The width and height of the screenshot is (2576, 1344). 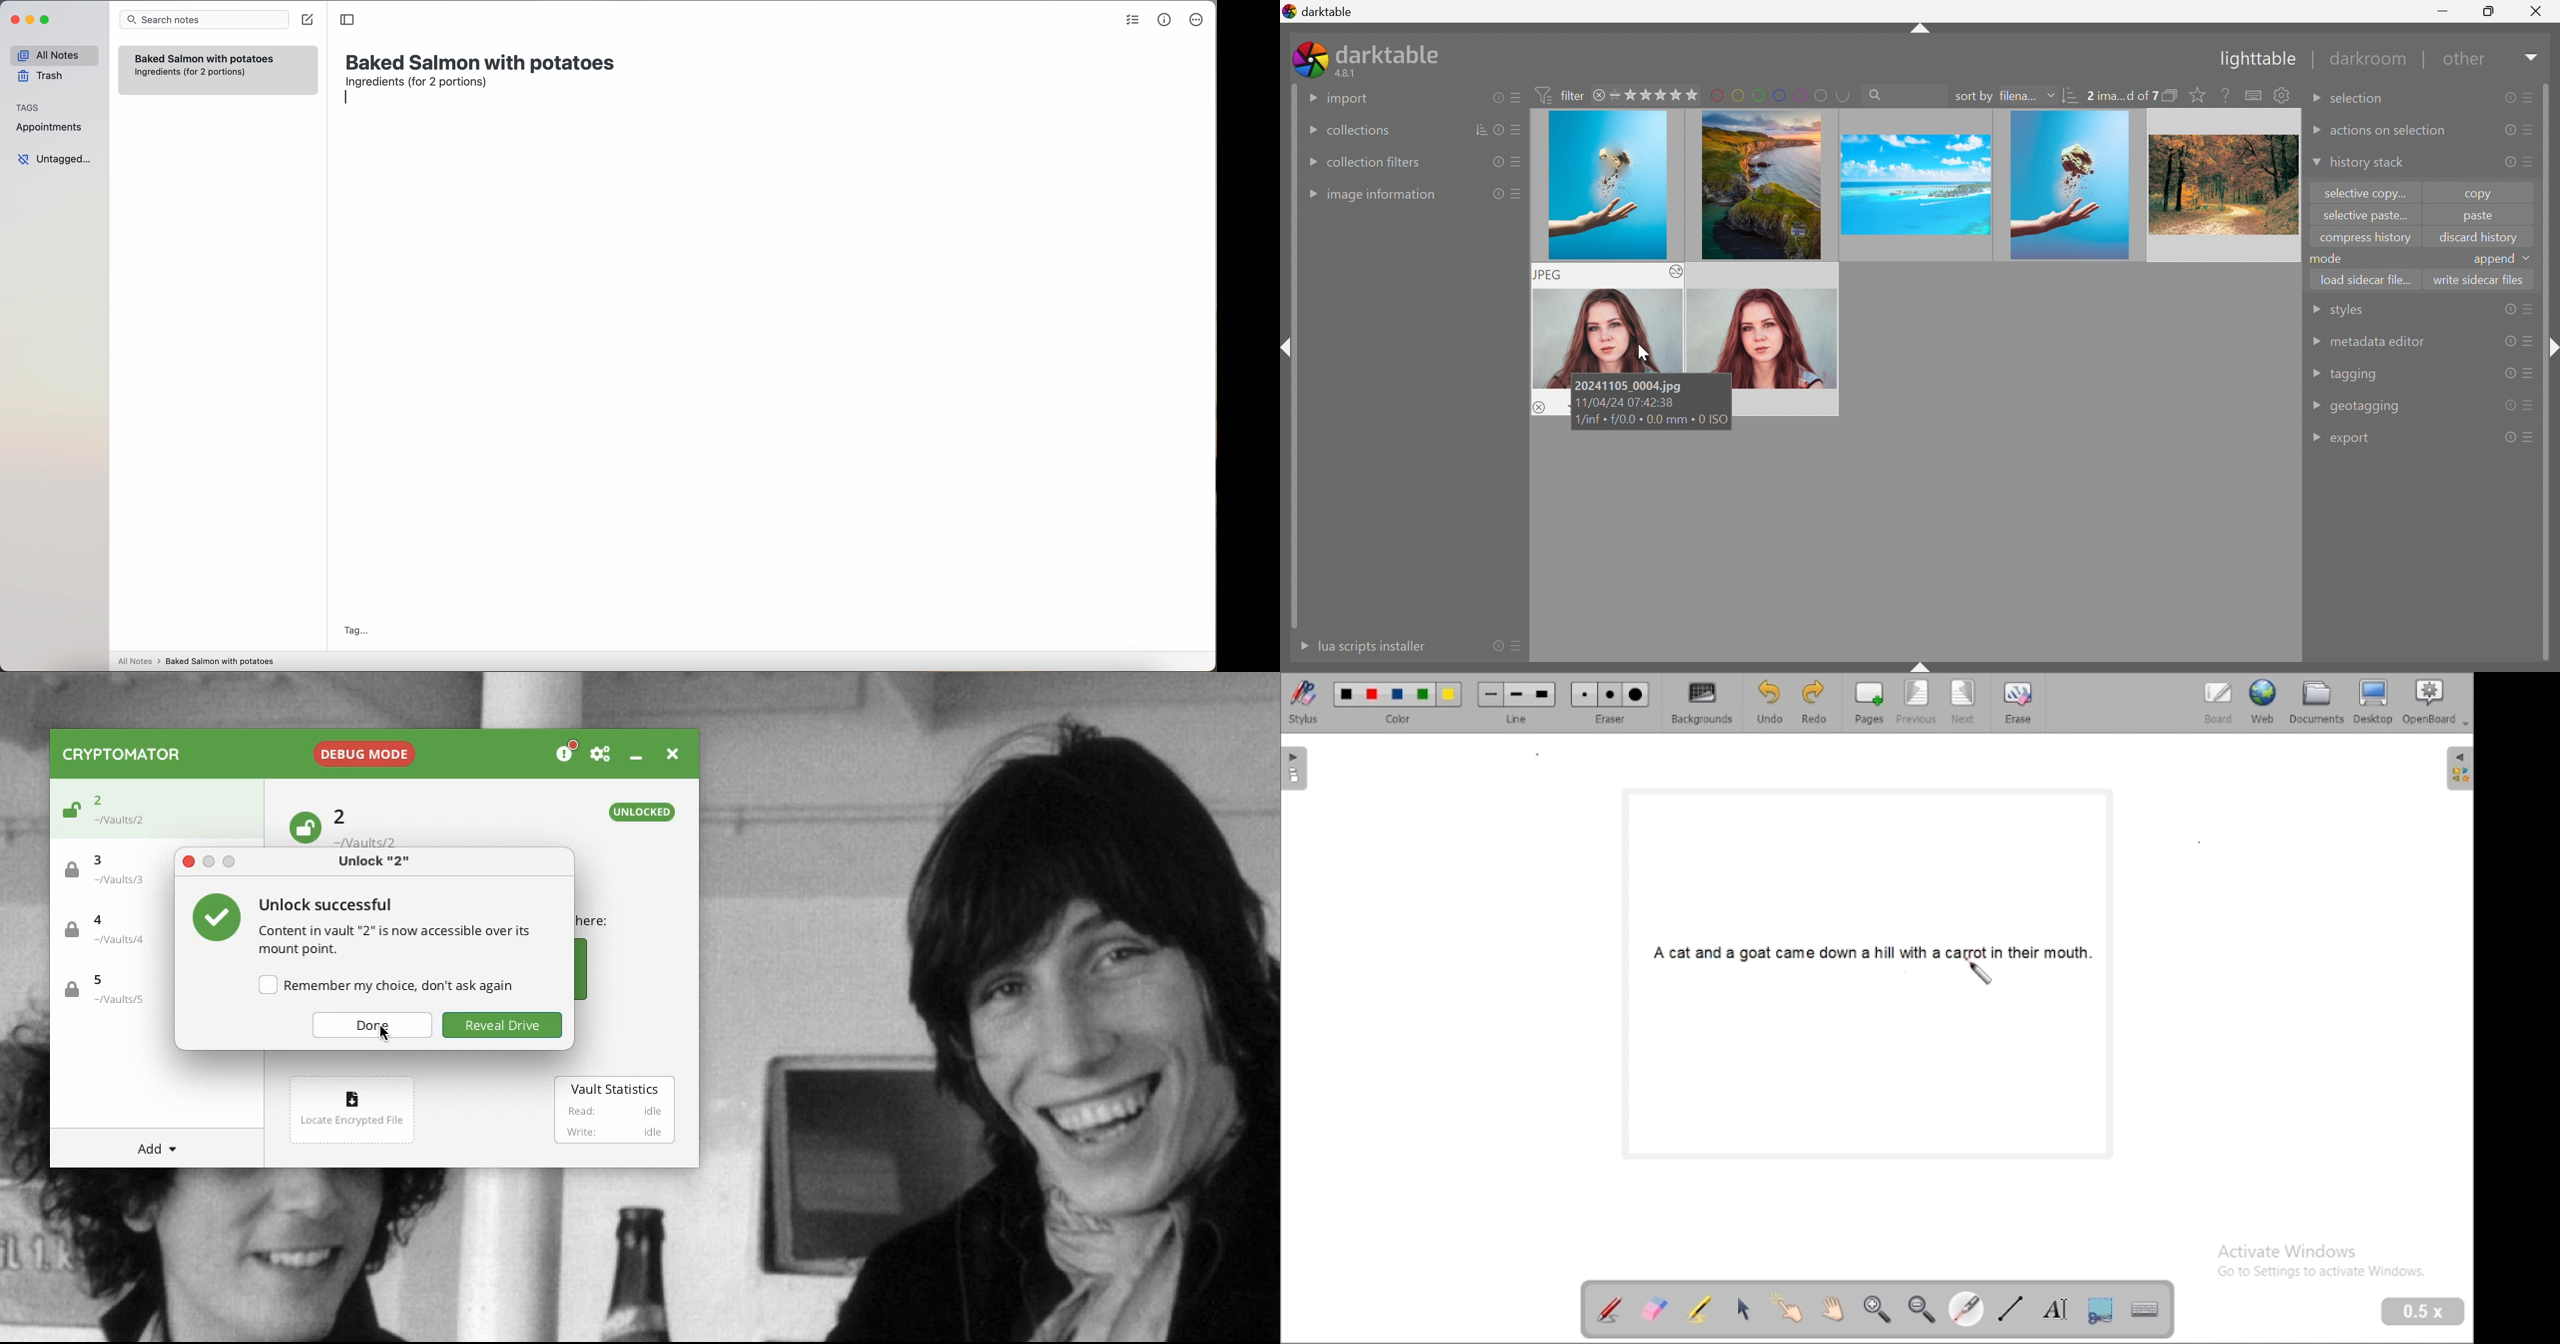 What do you see at coordinates (43, 76) in the screenshot?
I see `trash` at bounding box center [43, 76].